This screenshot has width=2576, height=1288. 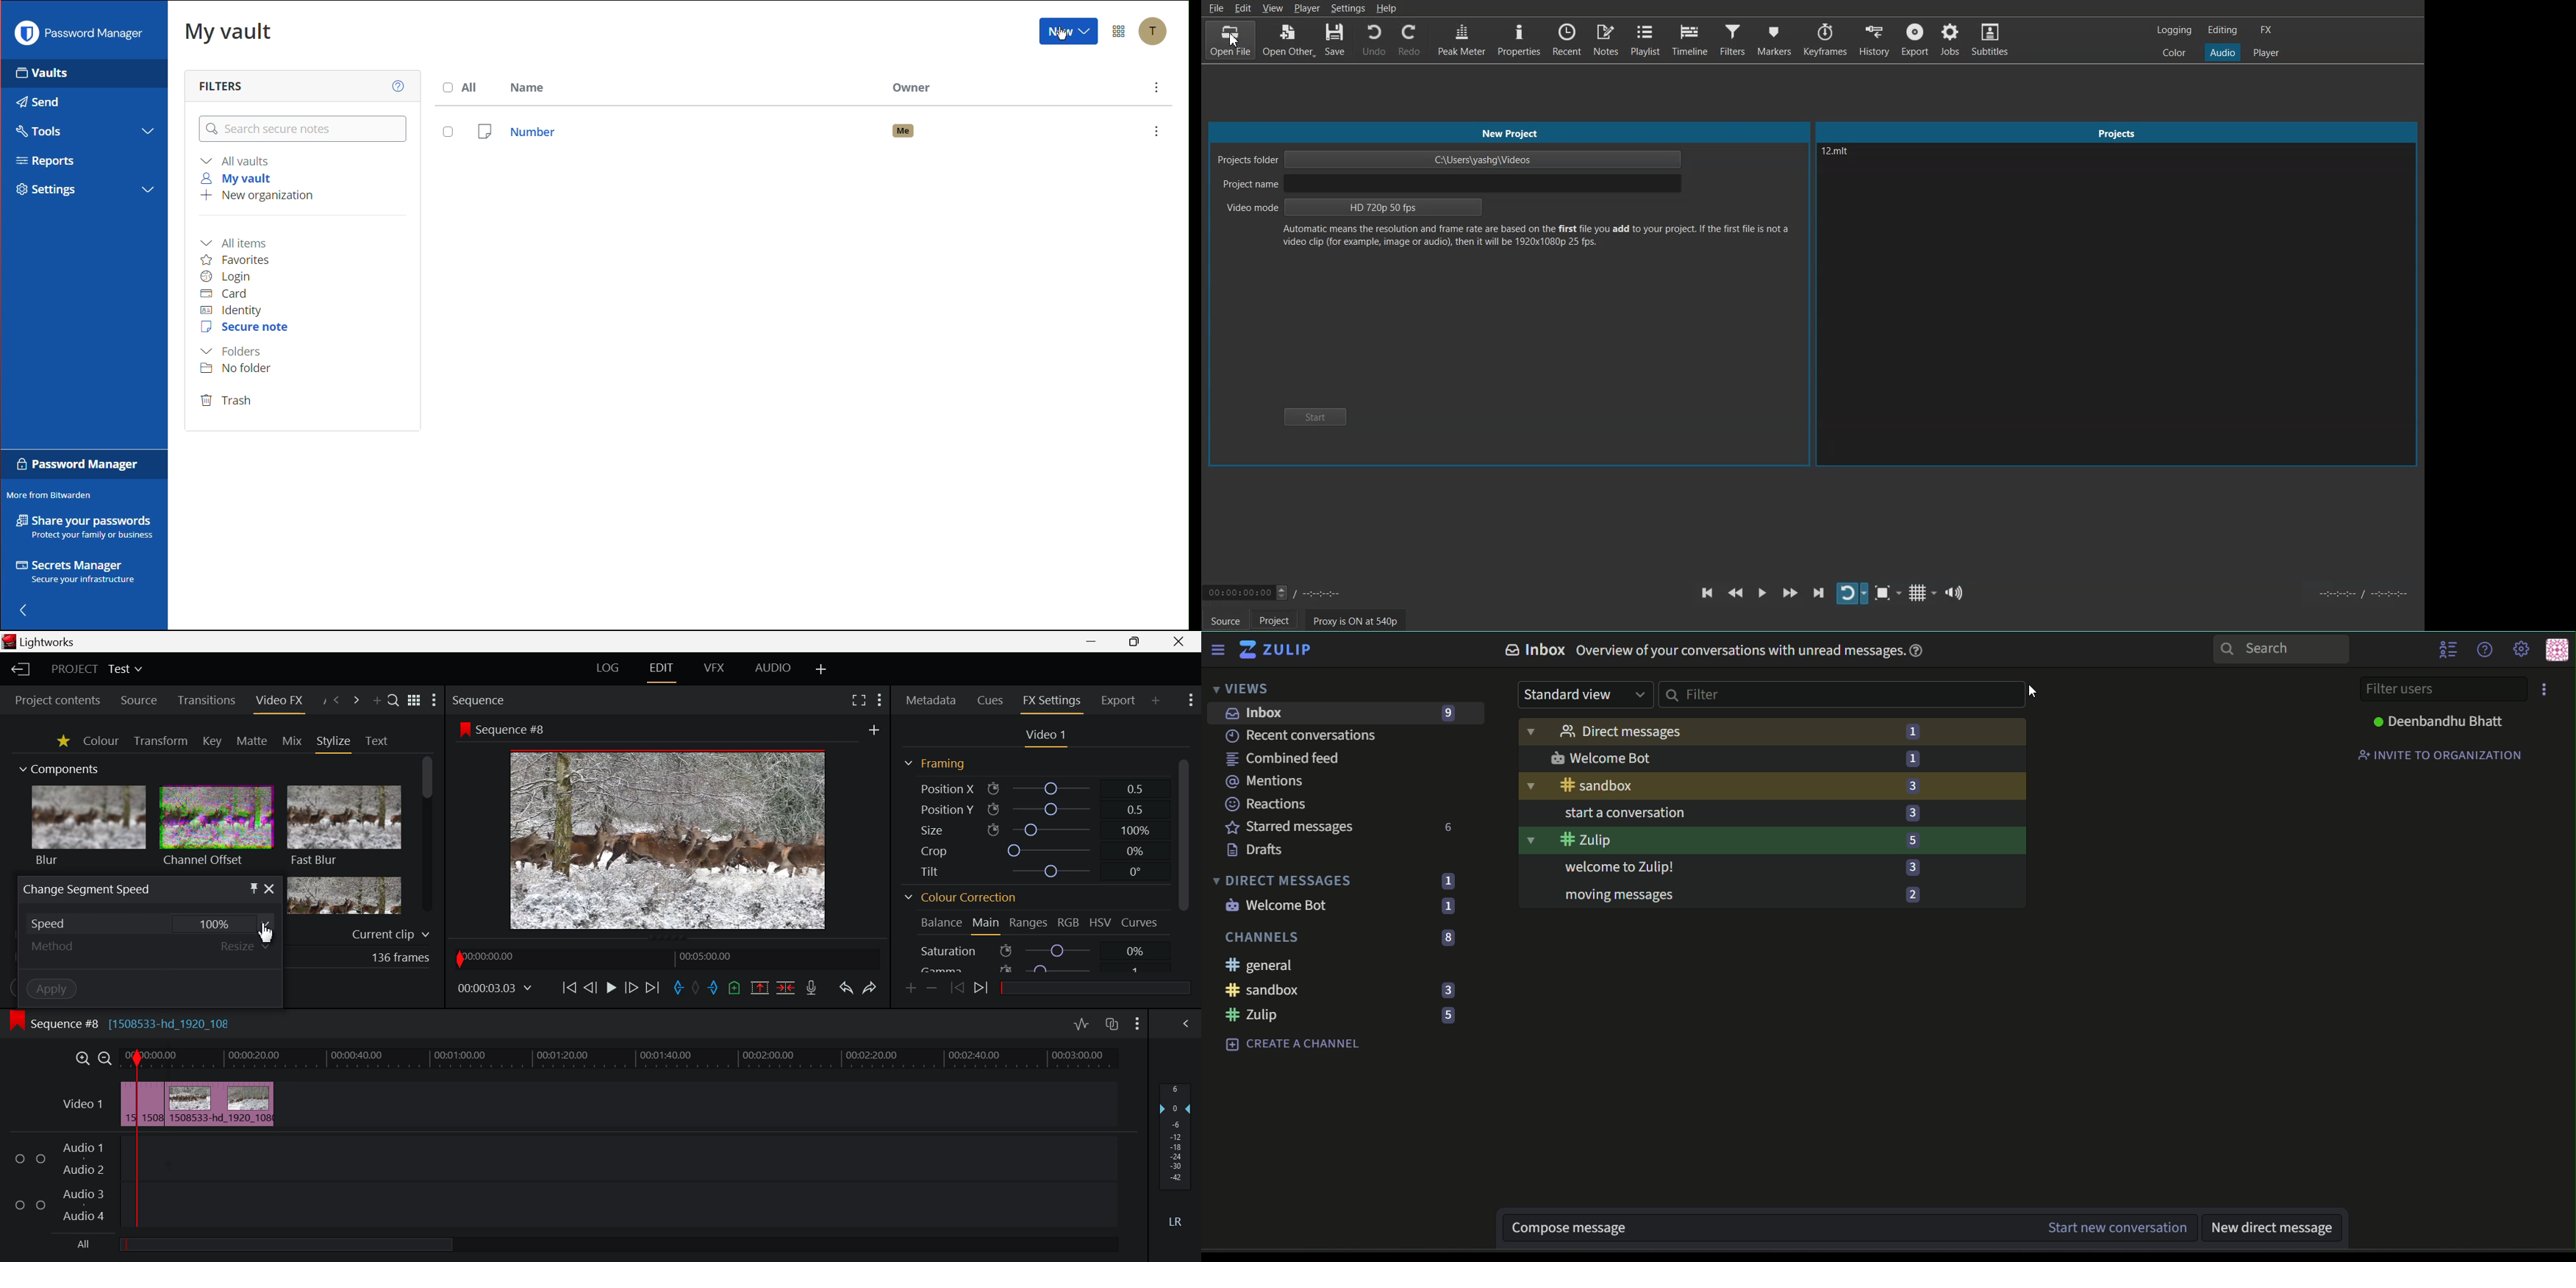 I want to click on Password, so click(x=78, y=467).